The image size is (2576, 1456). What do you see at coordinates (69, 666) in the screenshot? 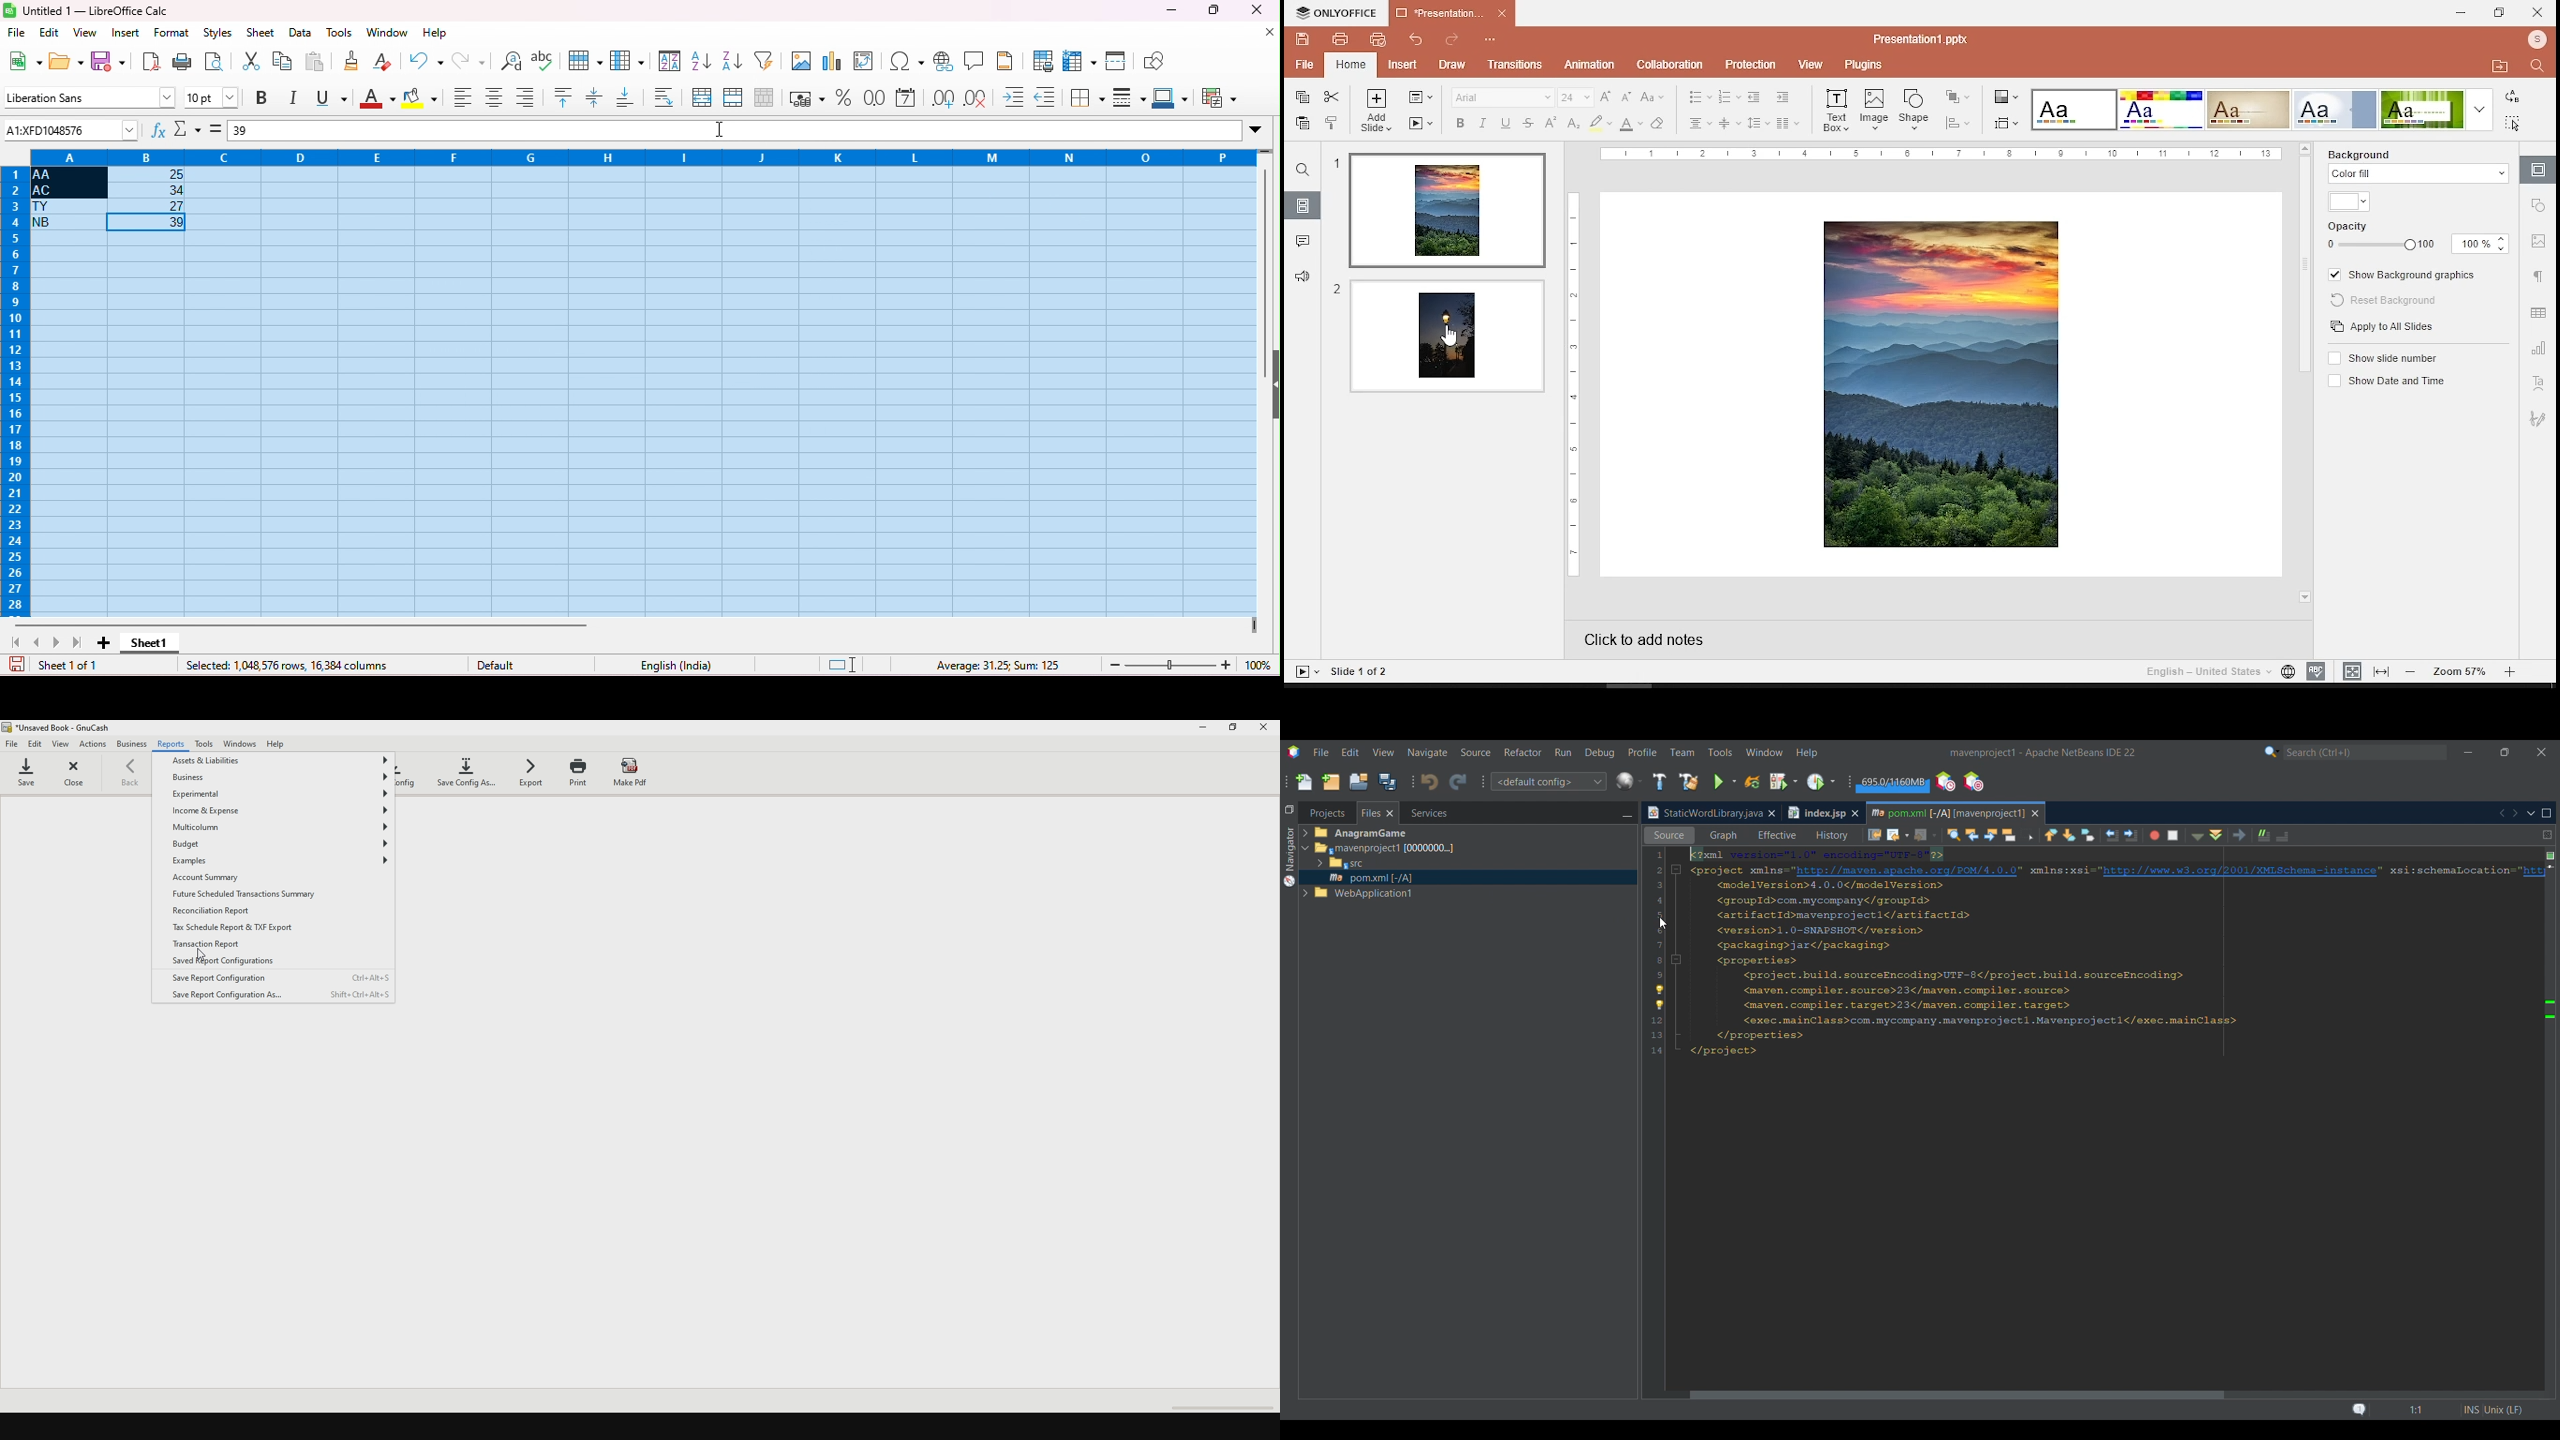
I see `sheet 1 of 1` at bounding box center [69, 666].